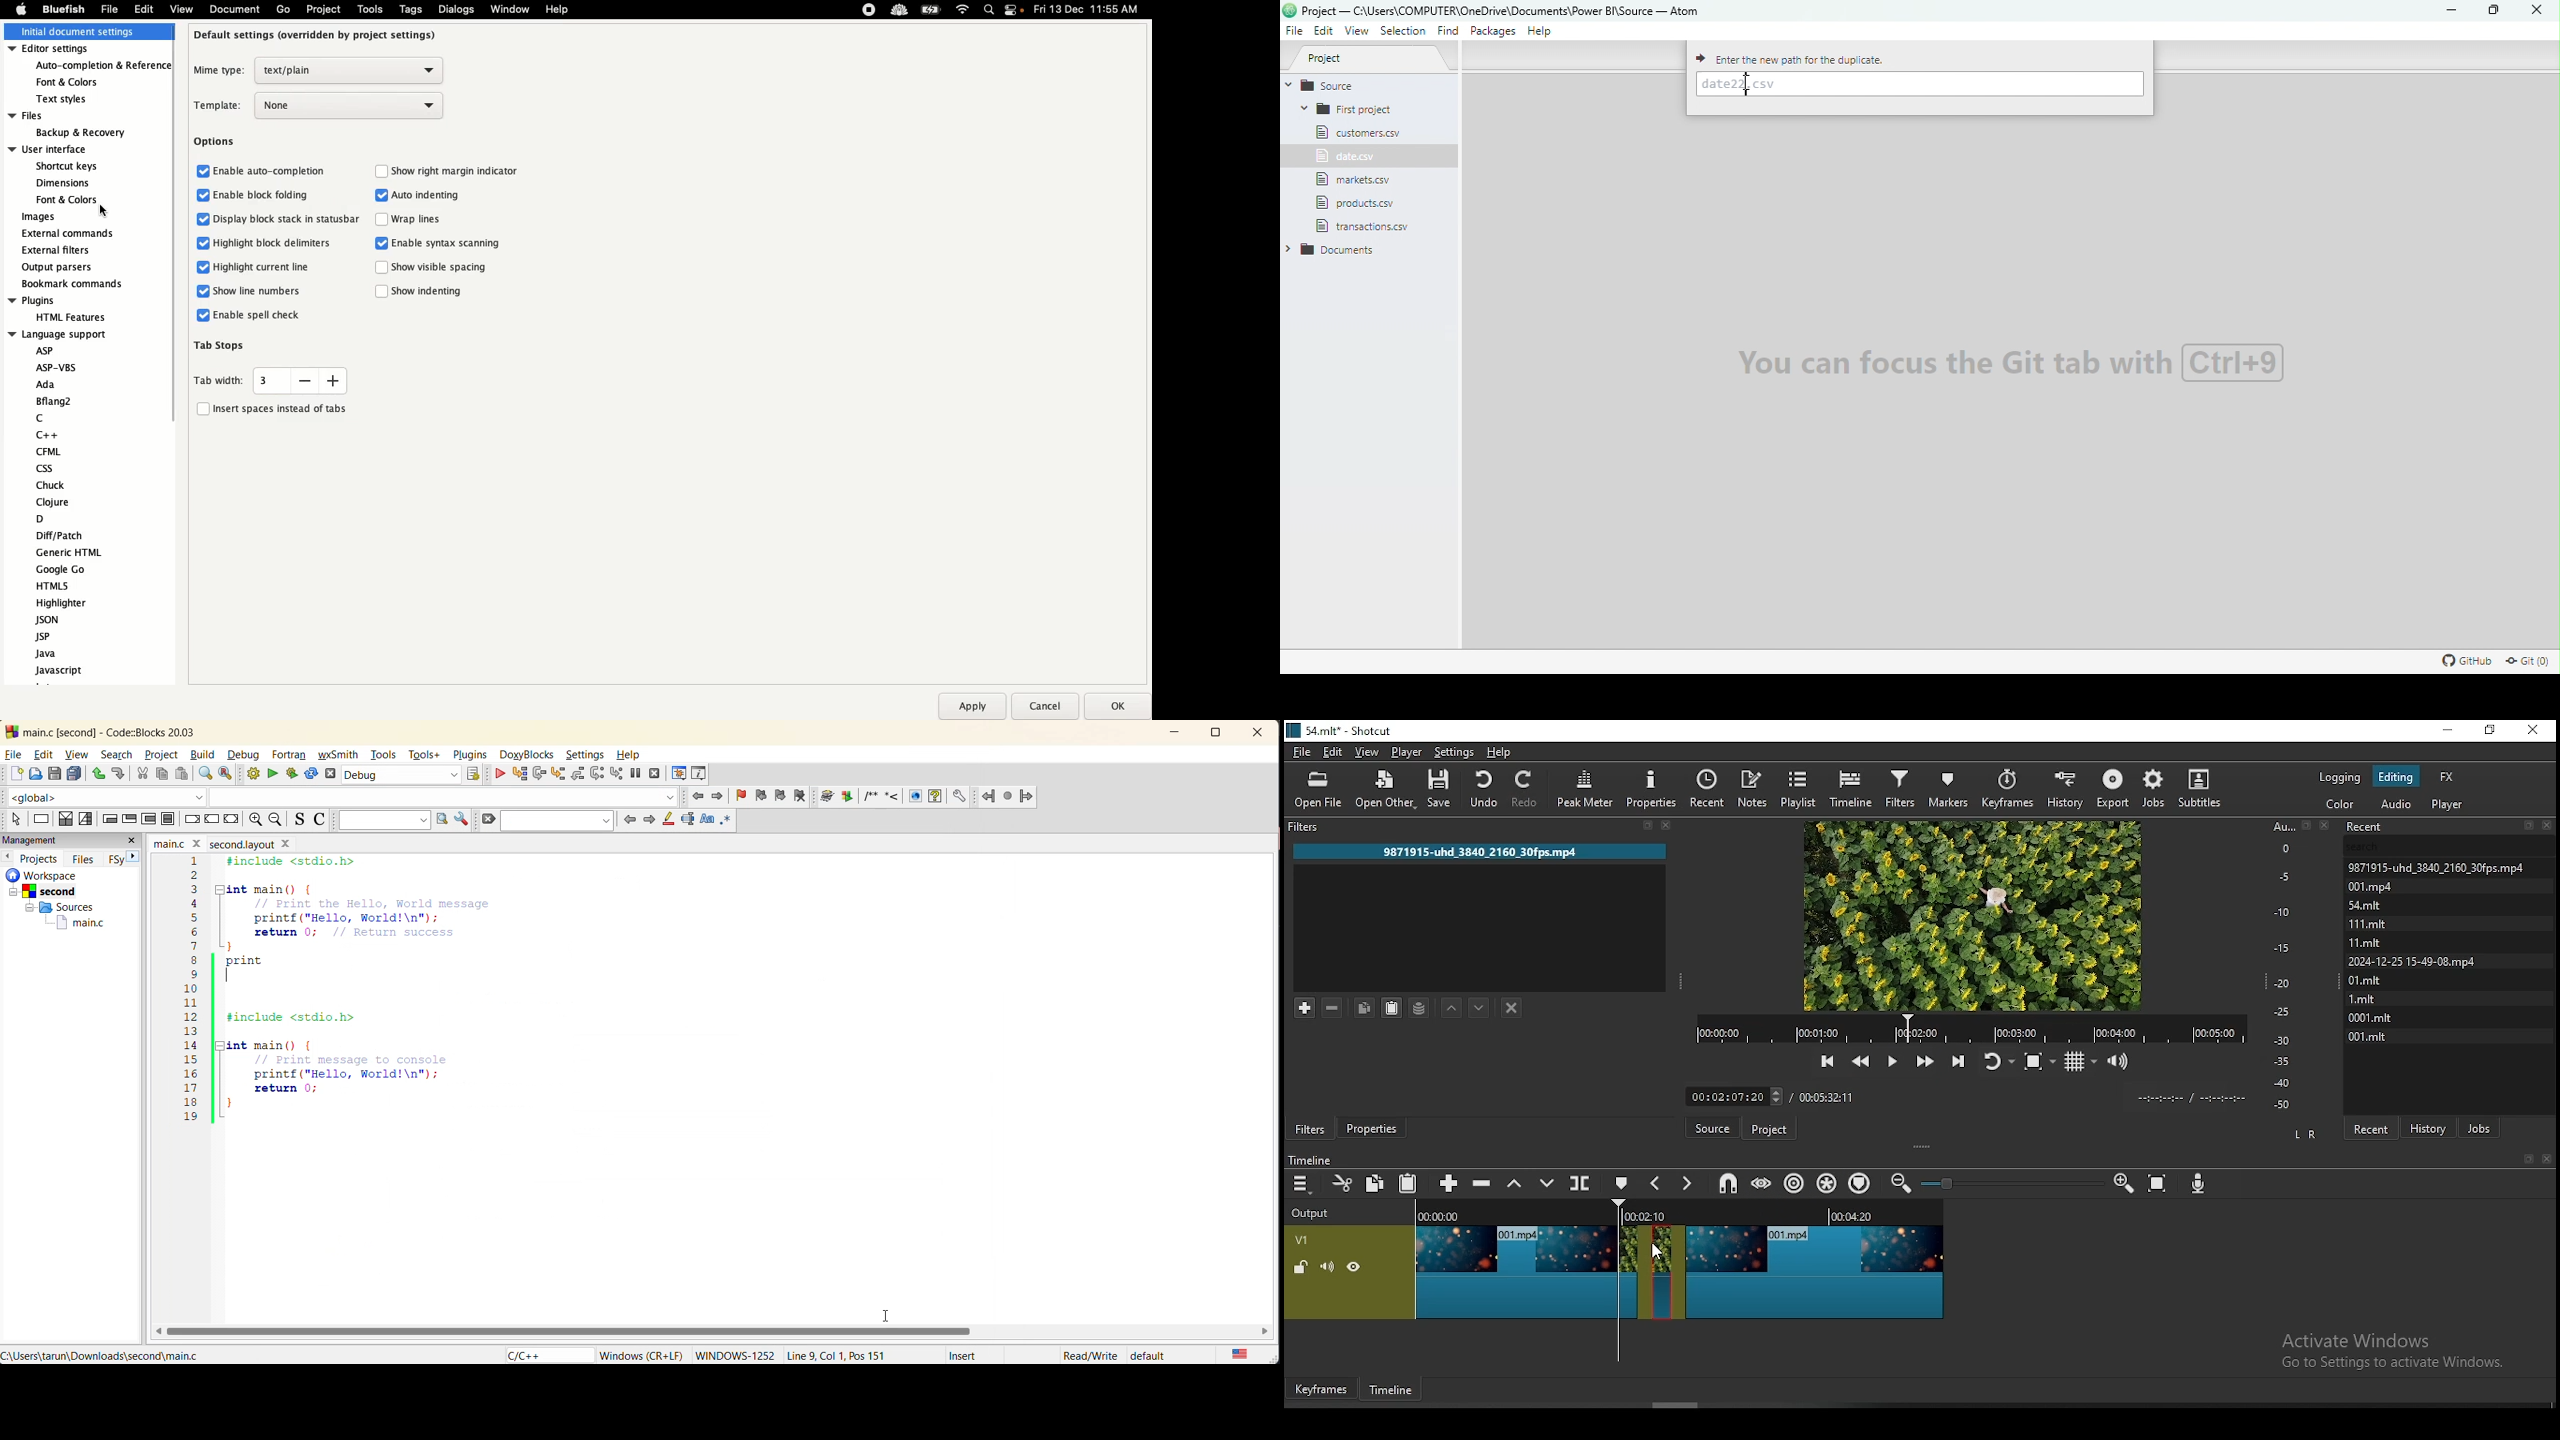 This screenshot has height=1456, width=2576. Describe the element at coordinates (255, 820) in the screenshot. I see `zoom out` at that location.